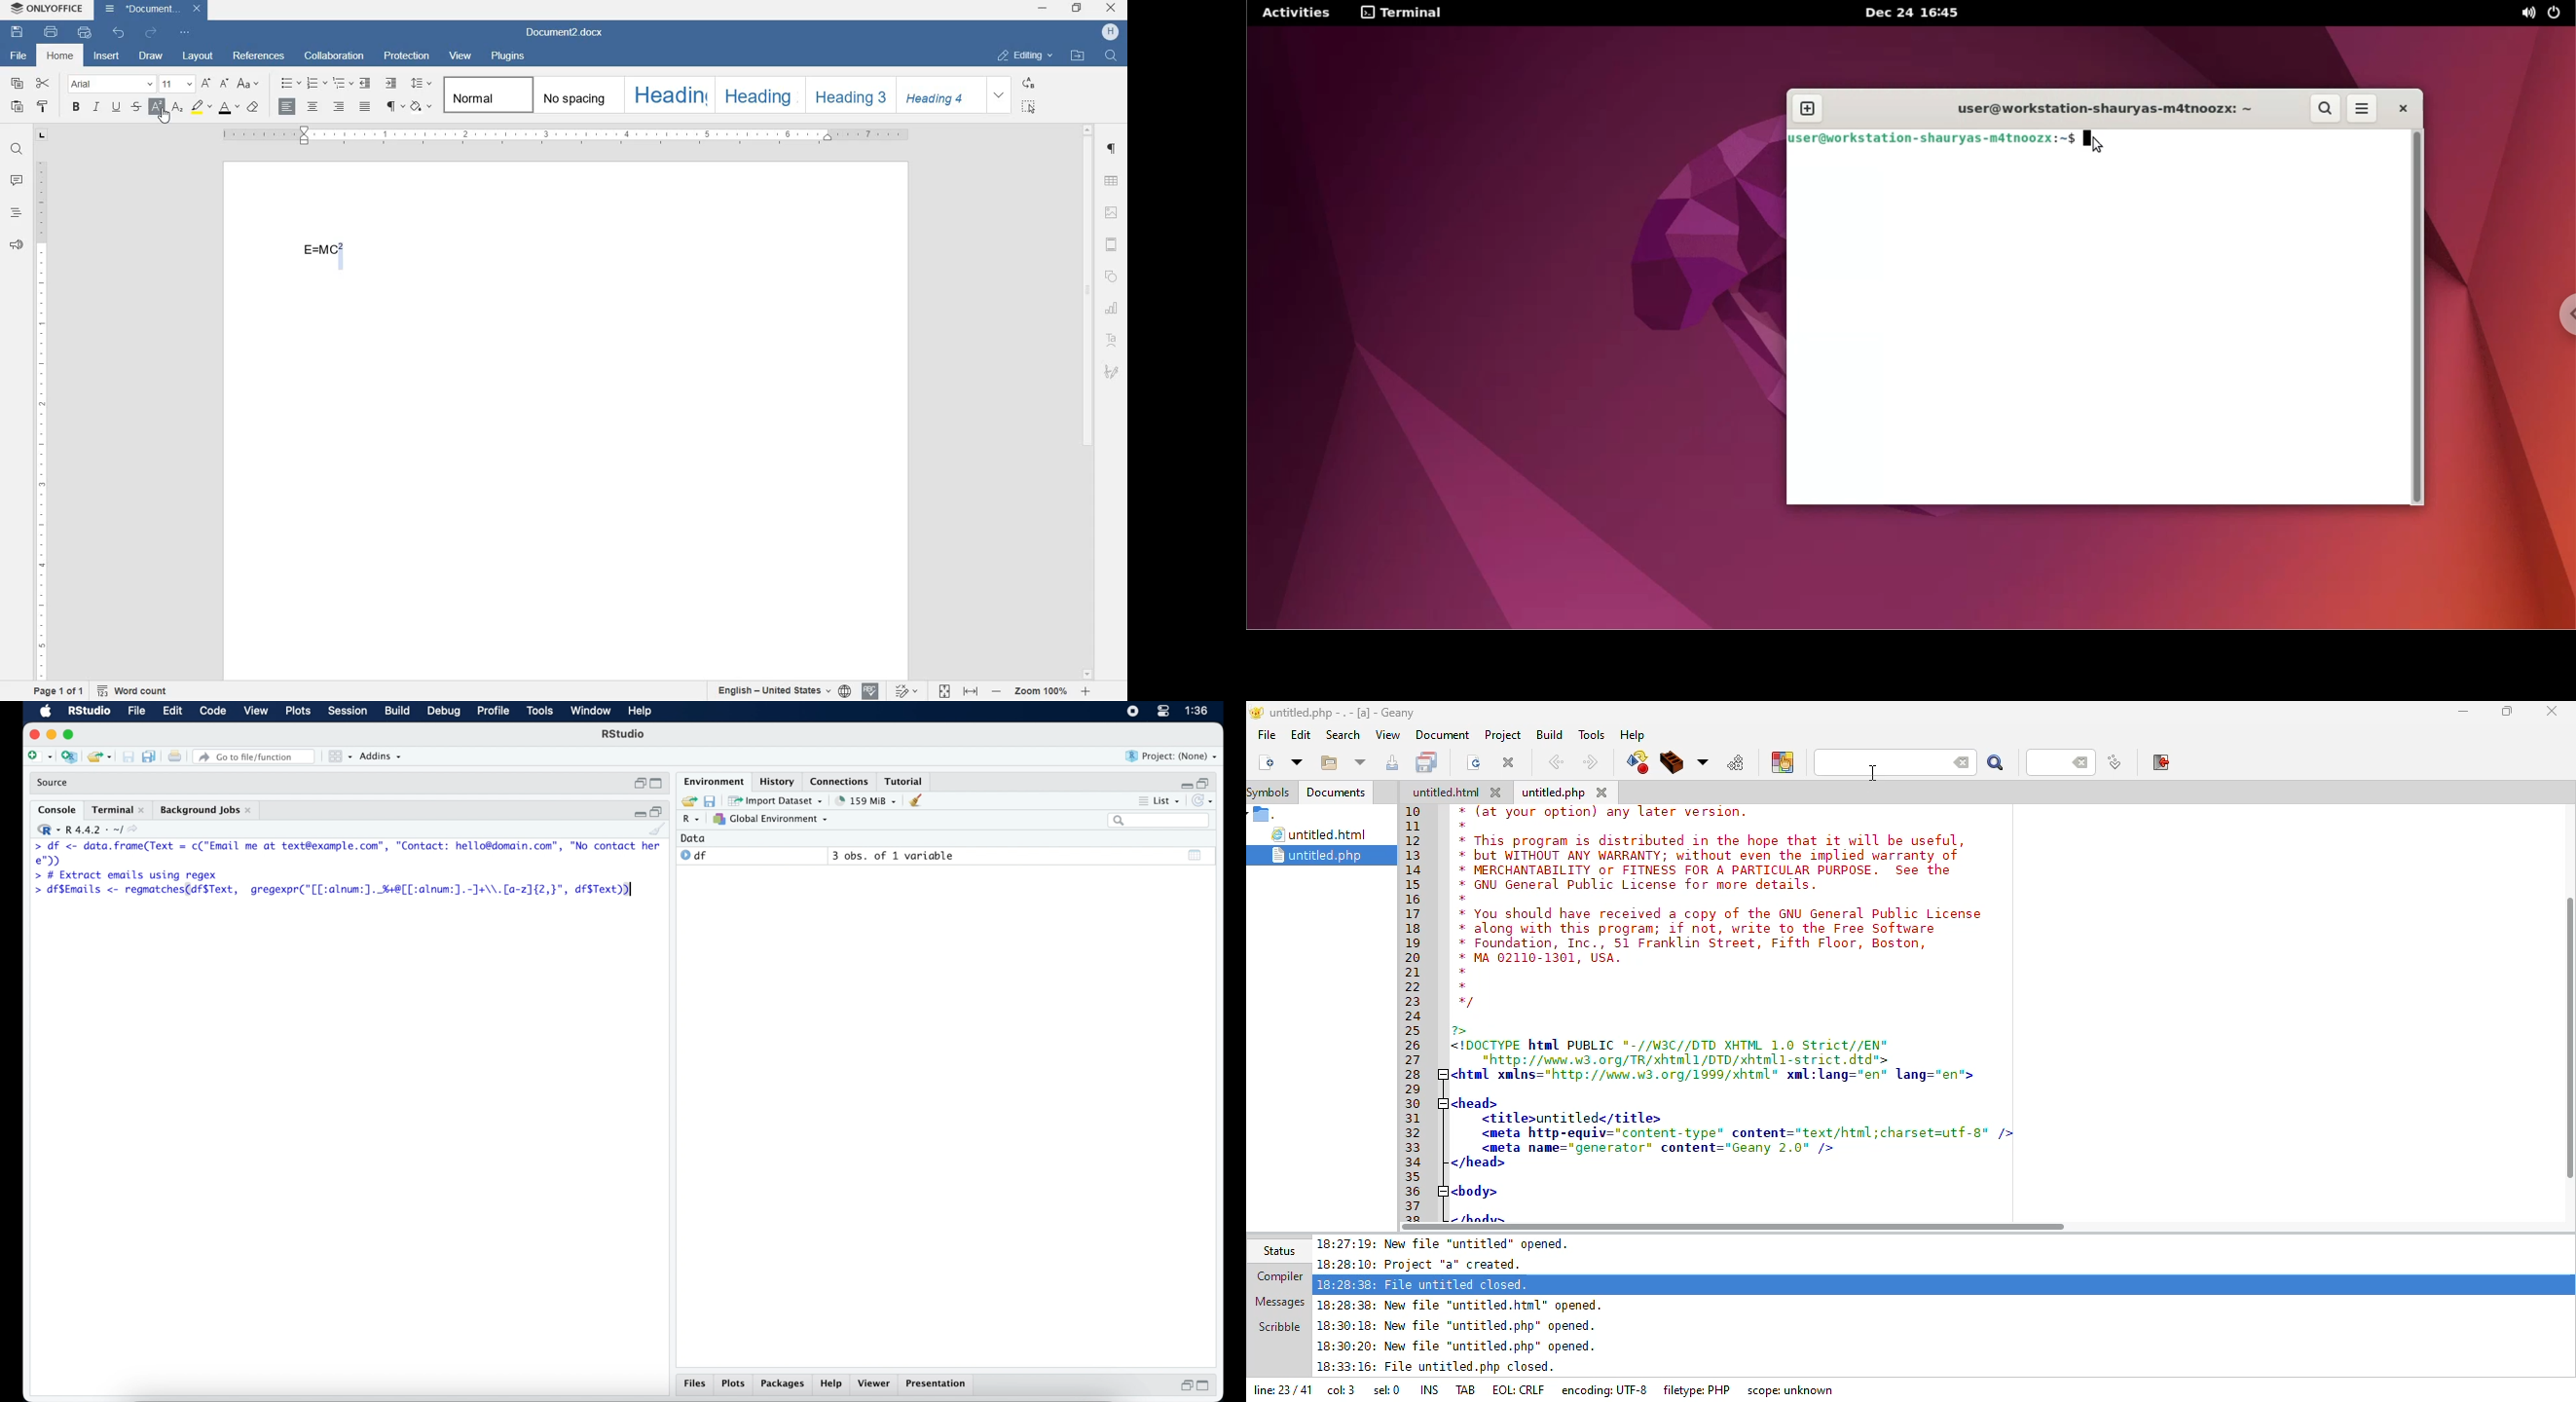  What do you see at coordinates (17, 56) in the screenshot?
I see `file` at bounding box center [17, 56].